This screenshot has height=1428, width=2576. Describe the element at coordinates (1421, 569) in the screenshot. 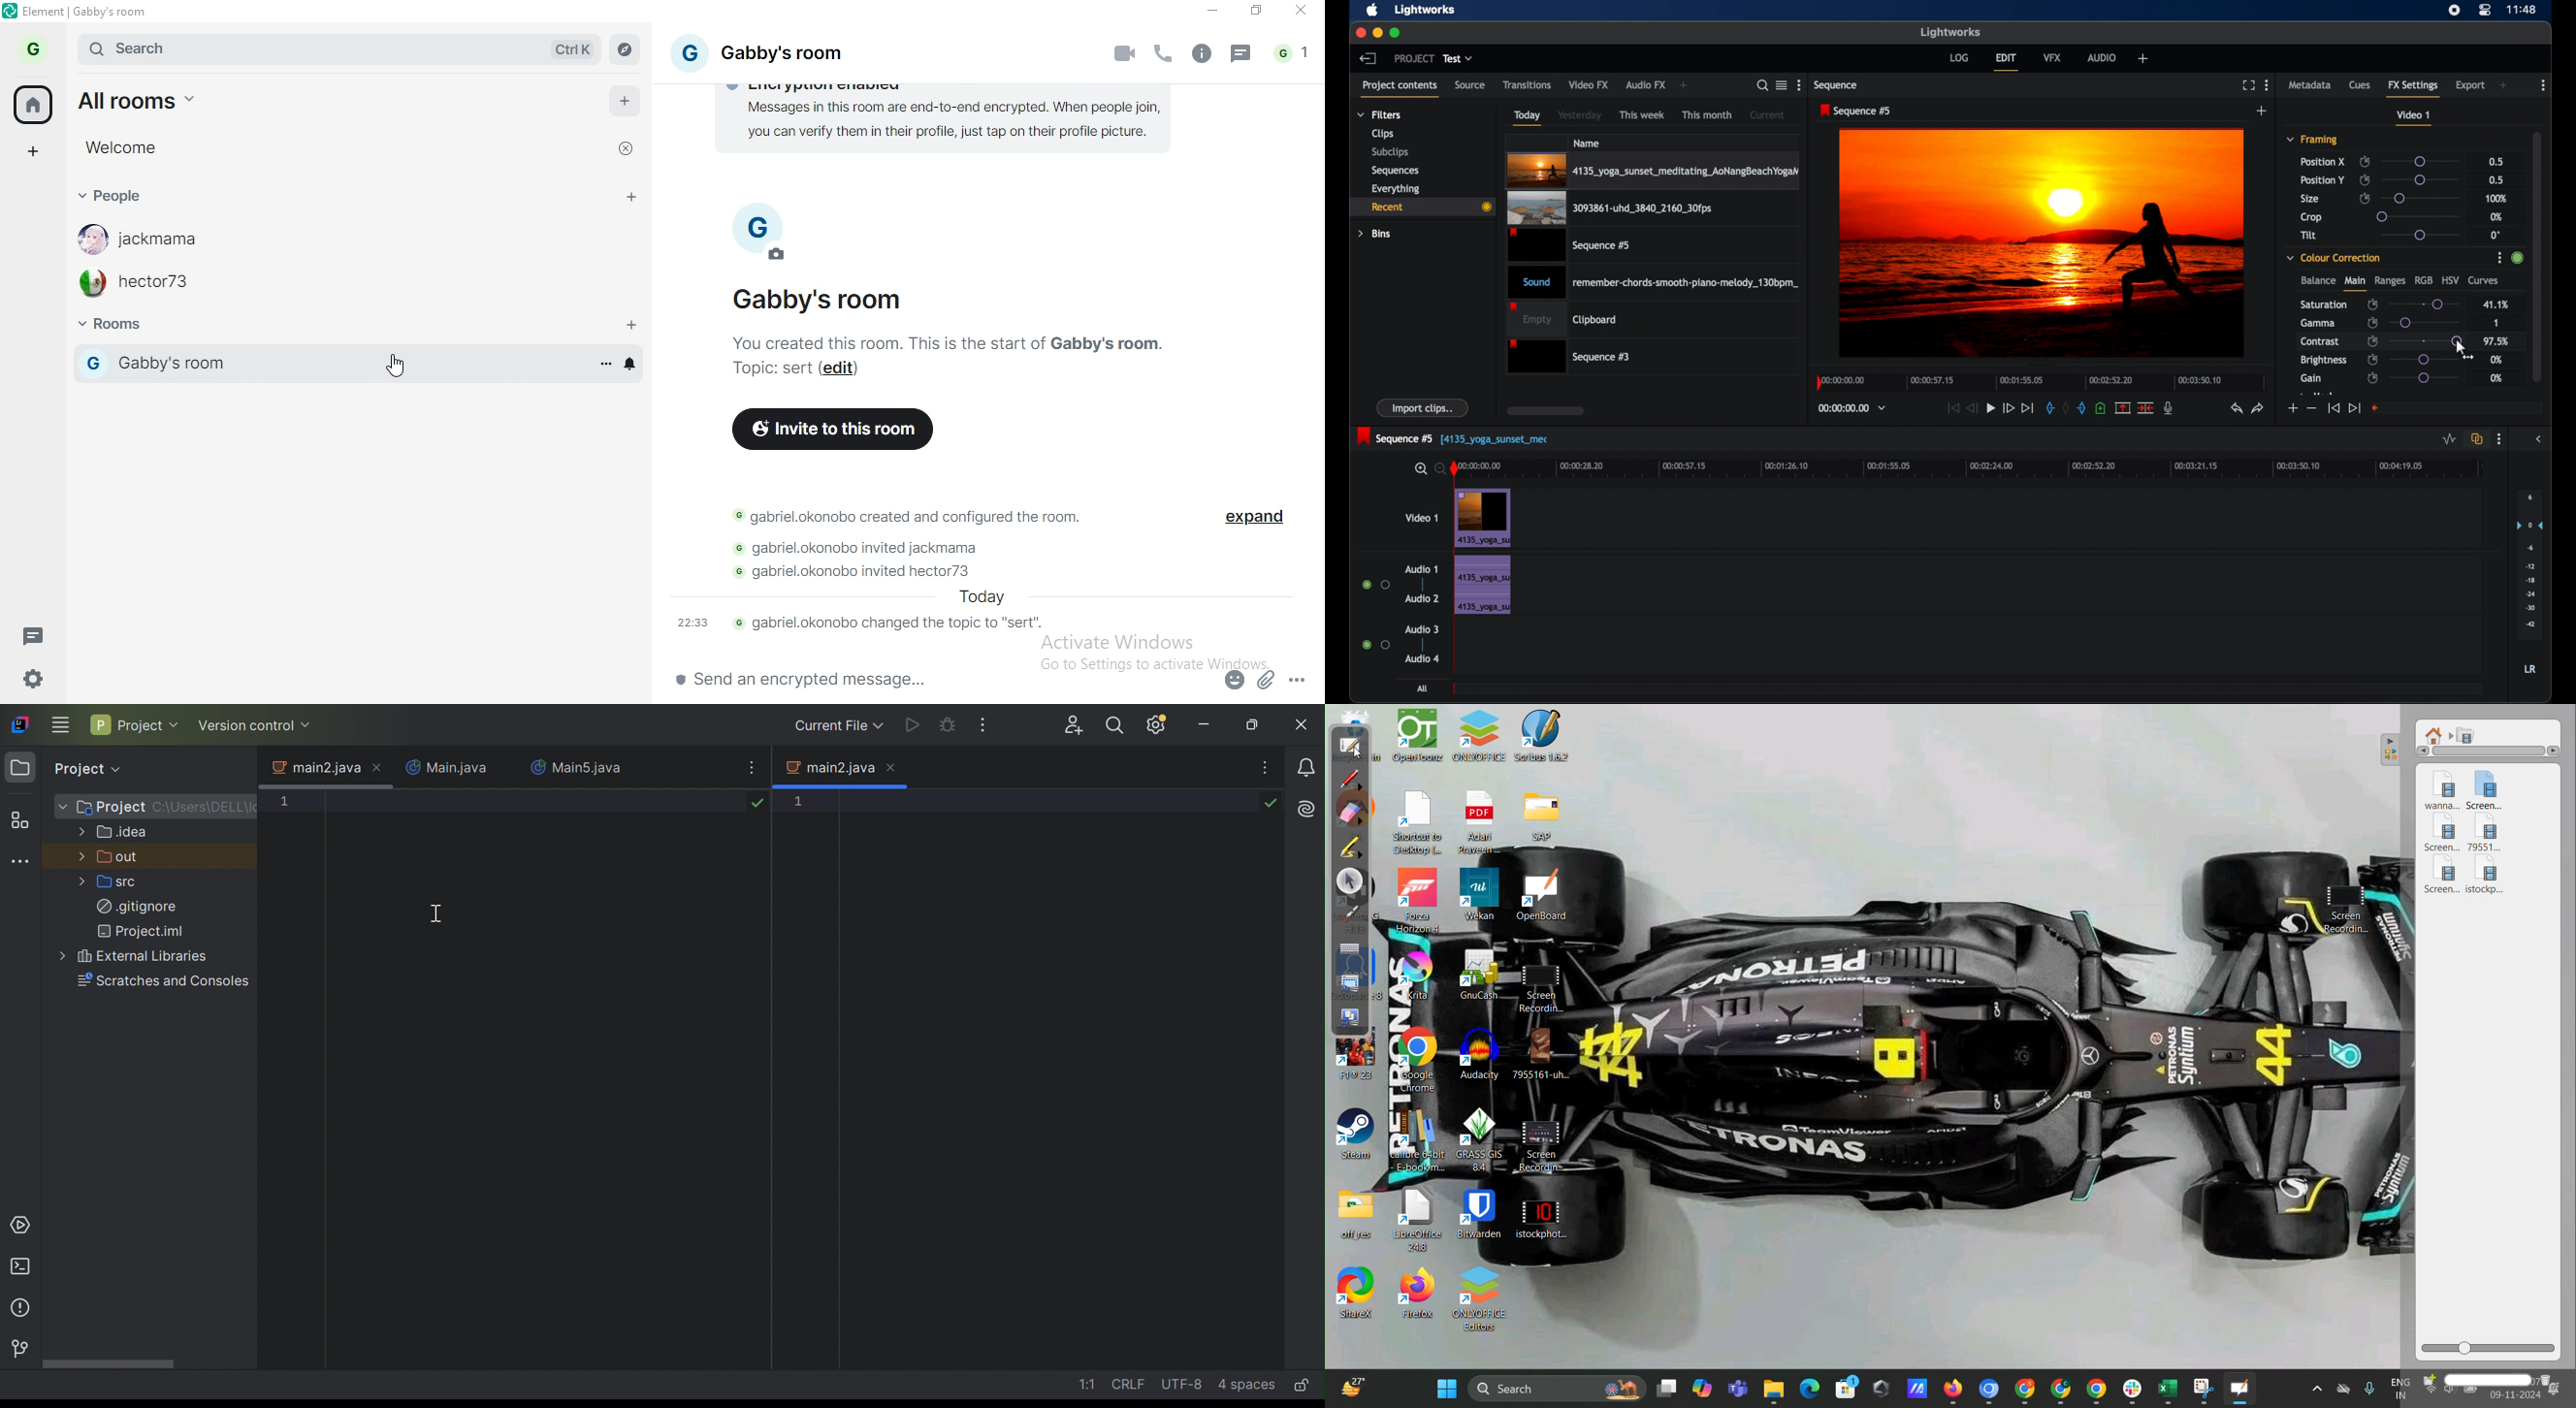

I see `audio 1` at that location.